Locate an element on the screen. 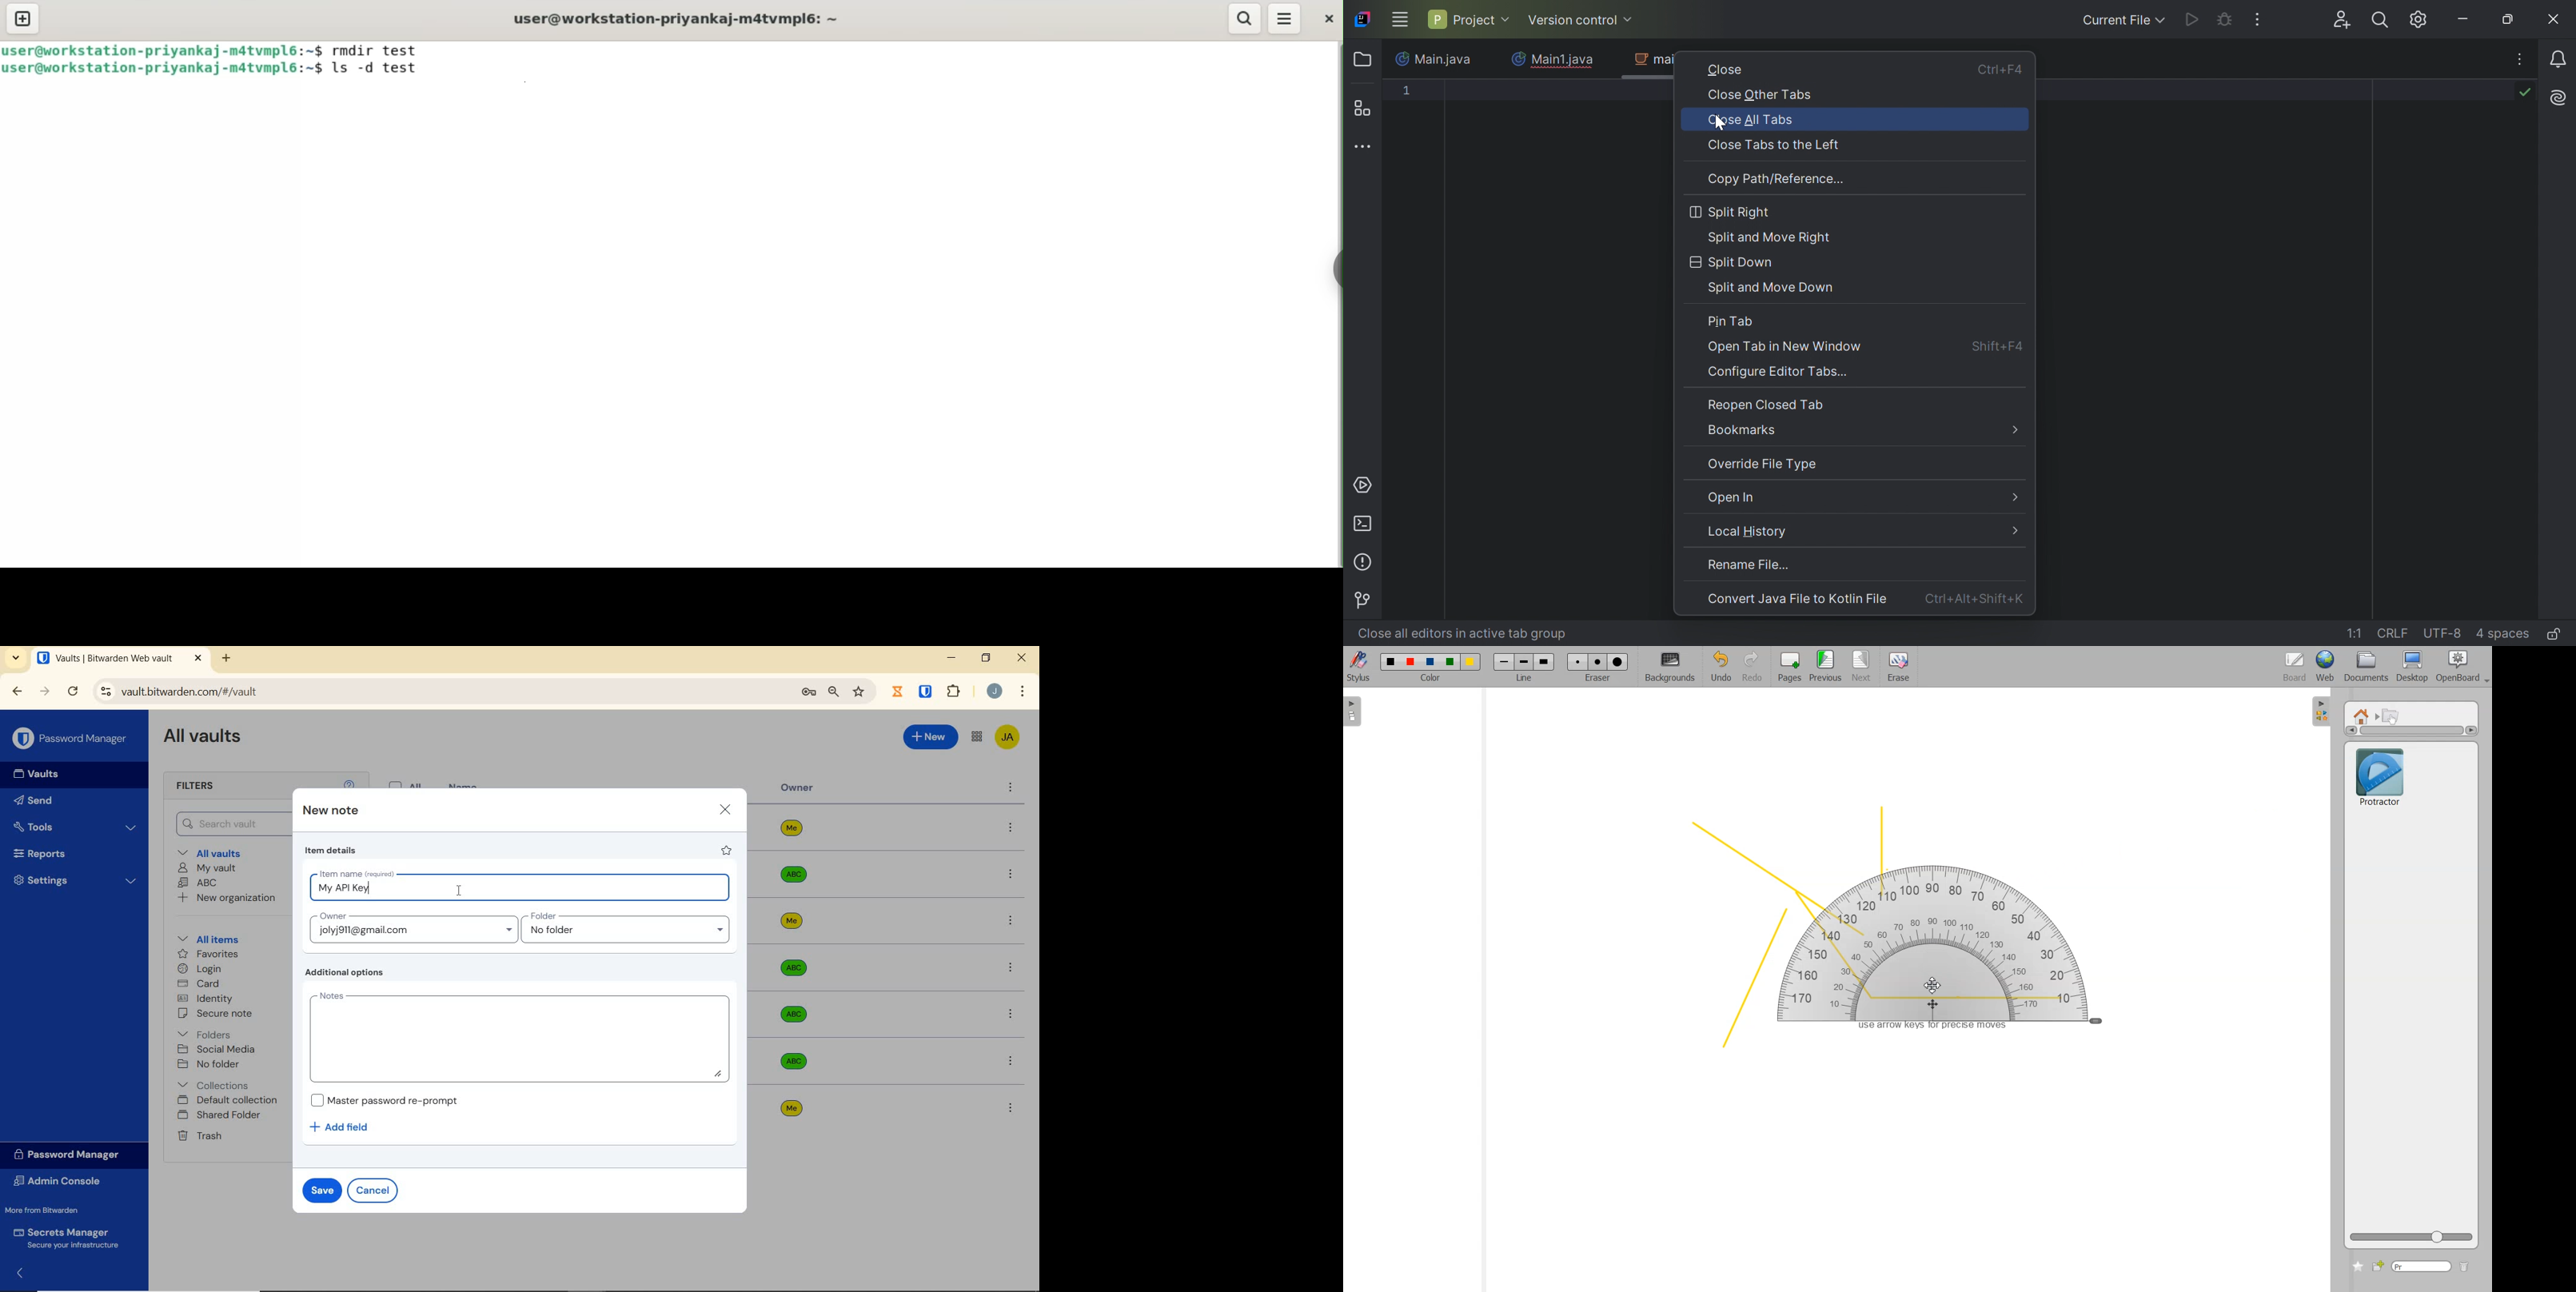 Image resolution: width=2576 pixels, height=1316 pixels. help is located at coordinates (349, 783).